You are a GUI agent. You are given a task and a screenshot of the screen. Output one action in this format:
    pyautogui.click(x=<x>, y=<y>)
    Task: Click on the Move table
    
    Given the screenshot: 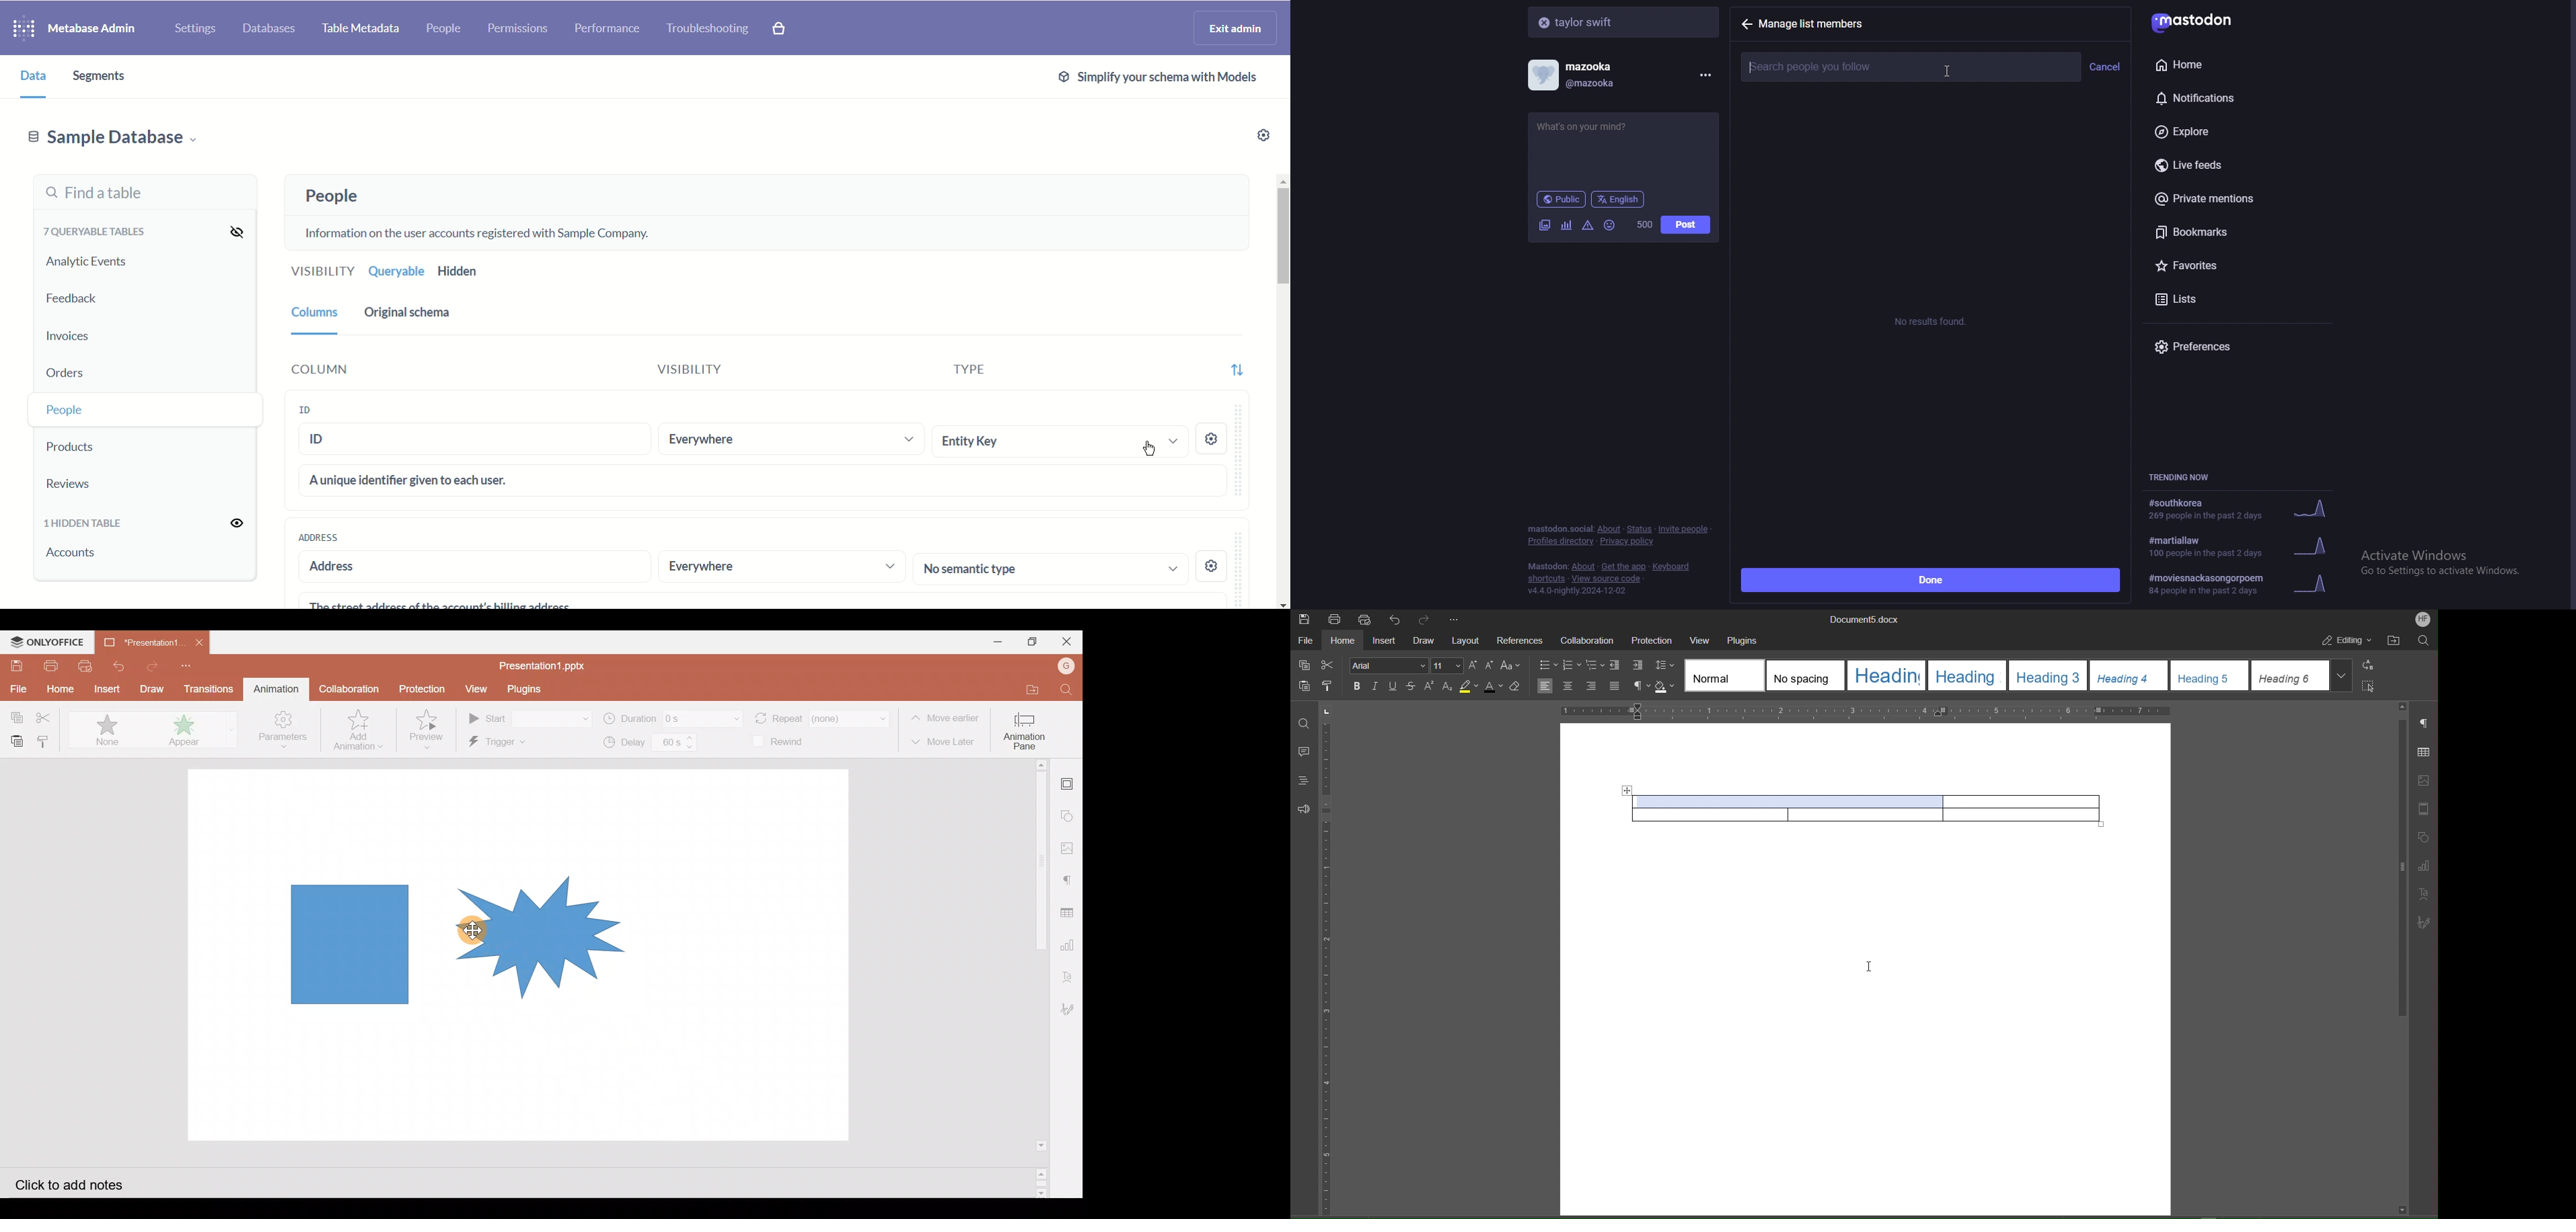 What is the action you would take?
    pyautogui.click(x=1626, y=791)
    